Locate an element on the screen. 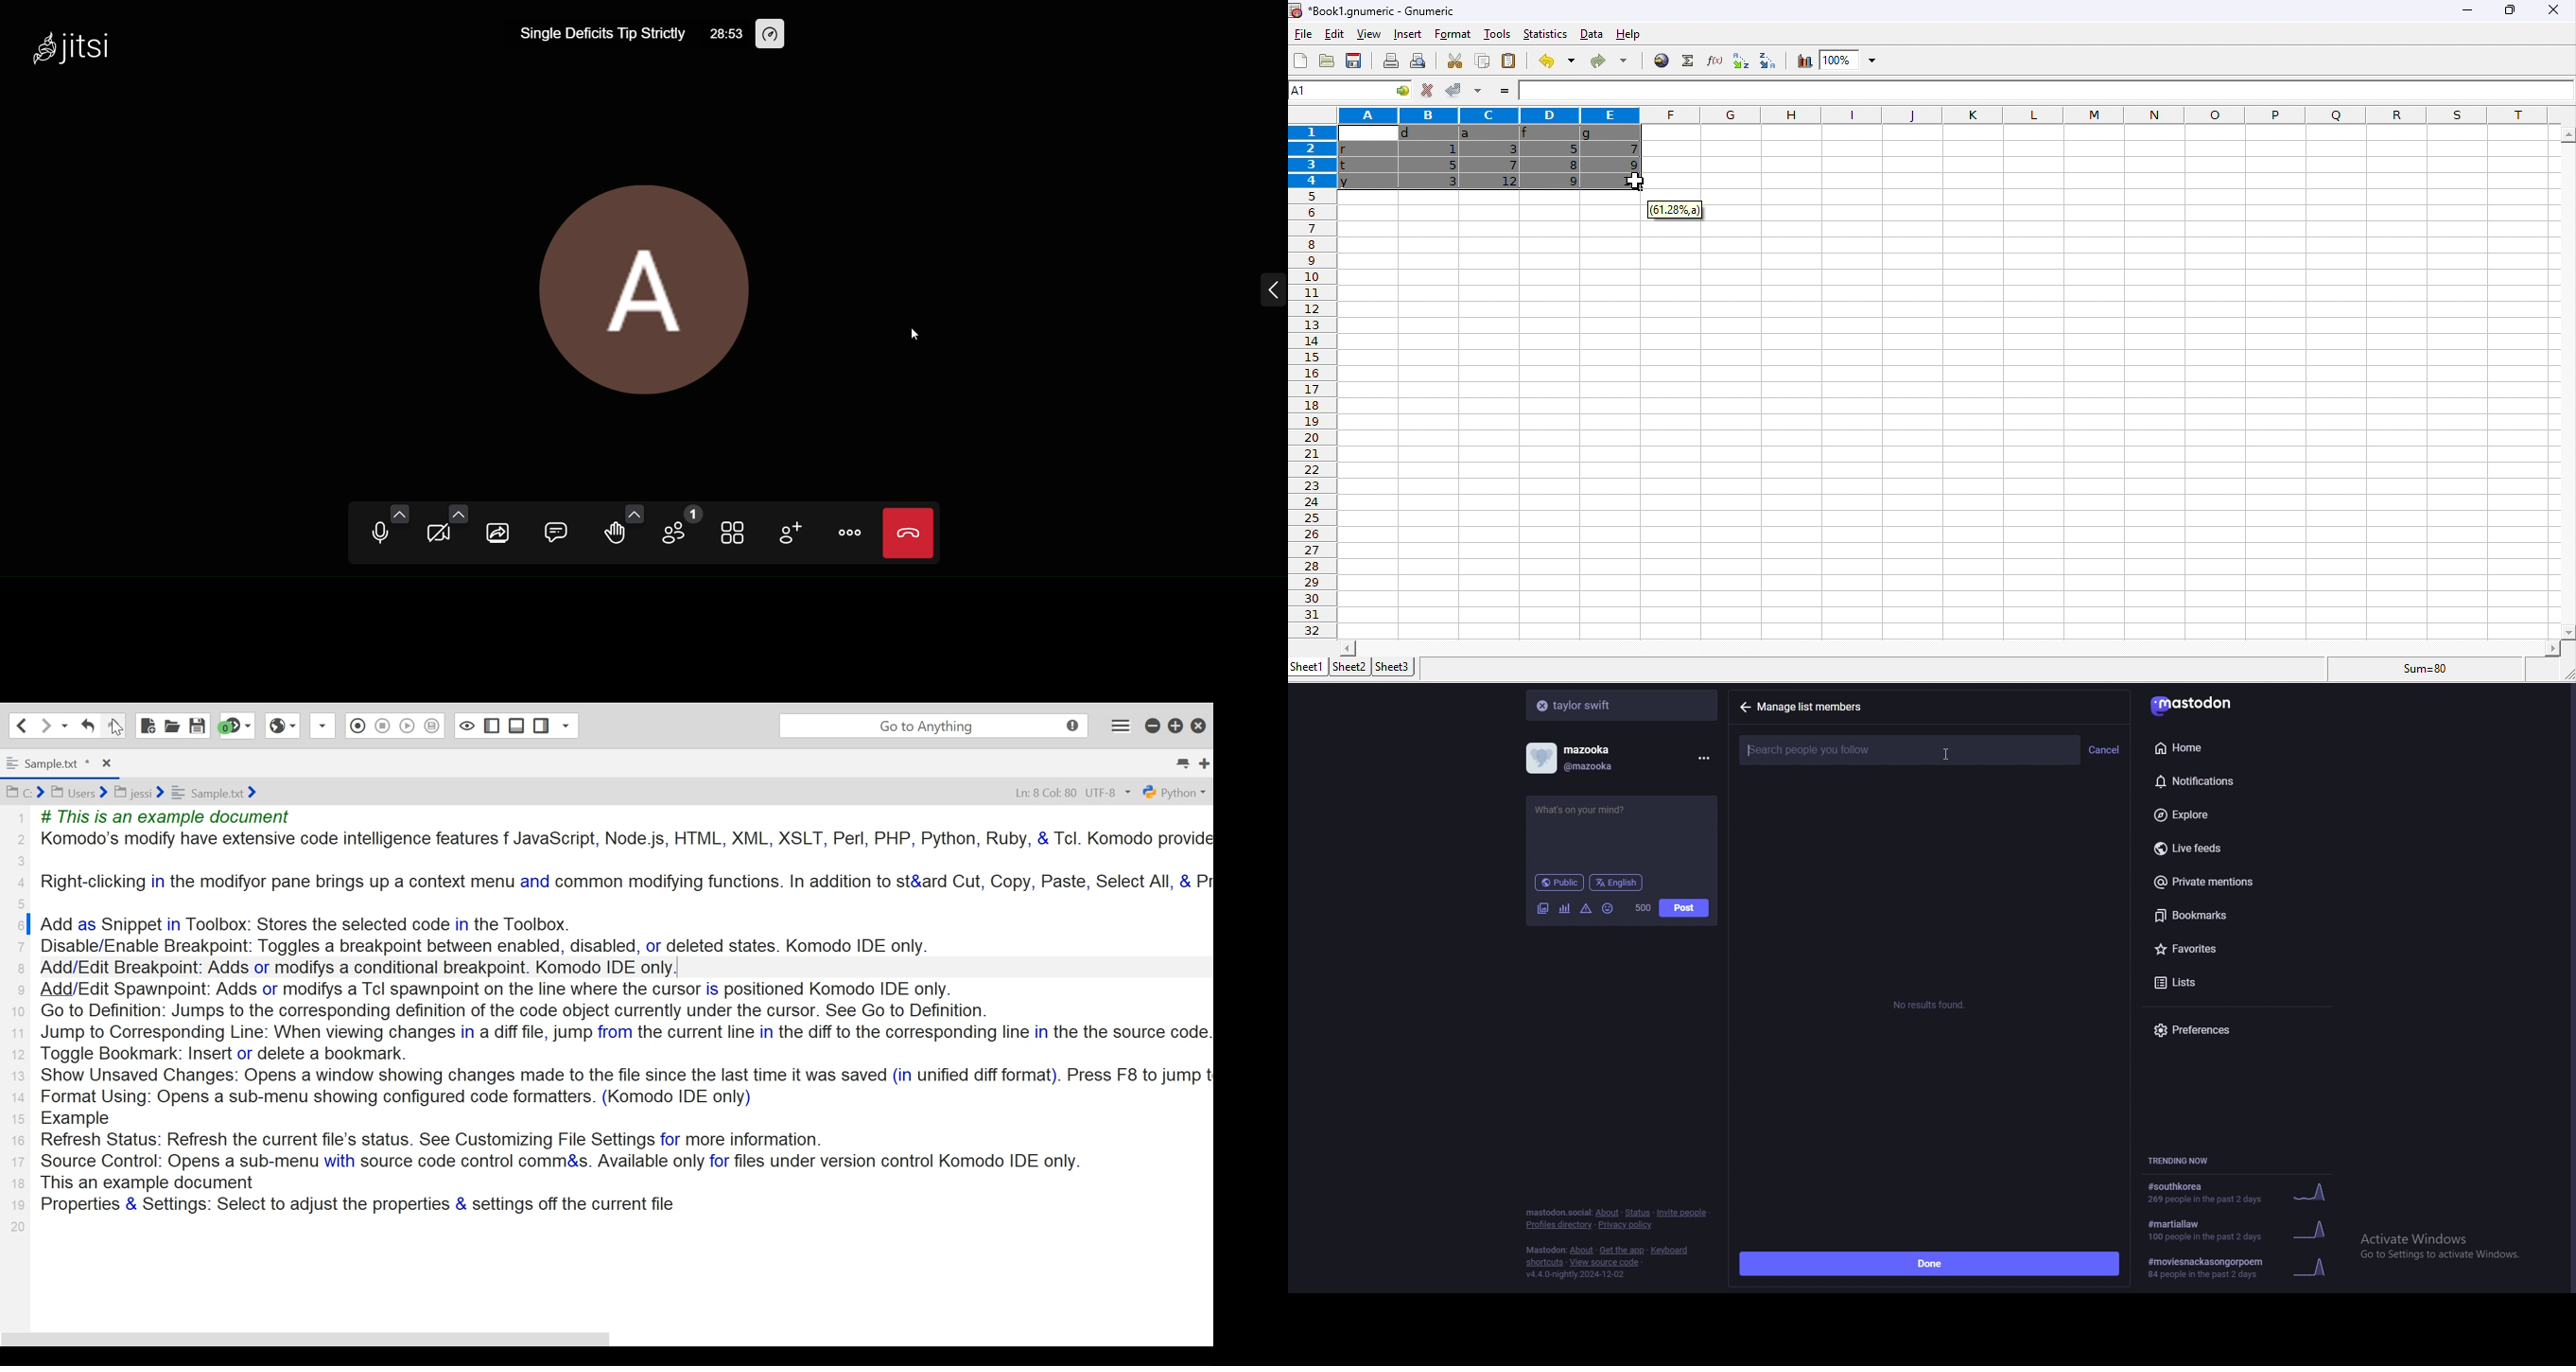 The width and height of the screenshot is (2576, 1372). version is located at coordinates (1574, 1275).